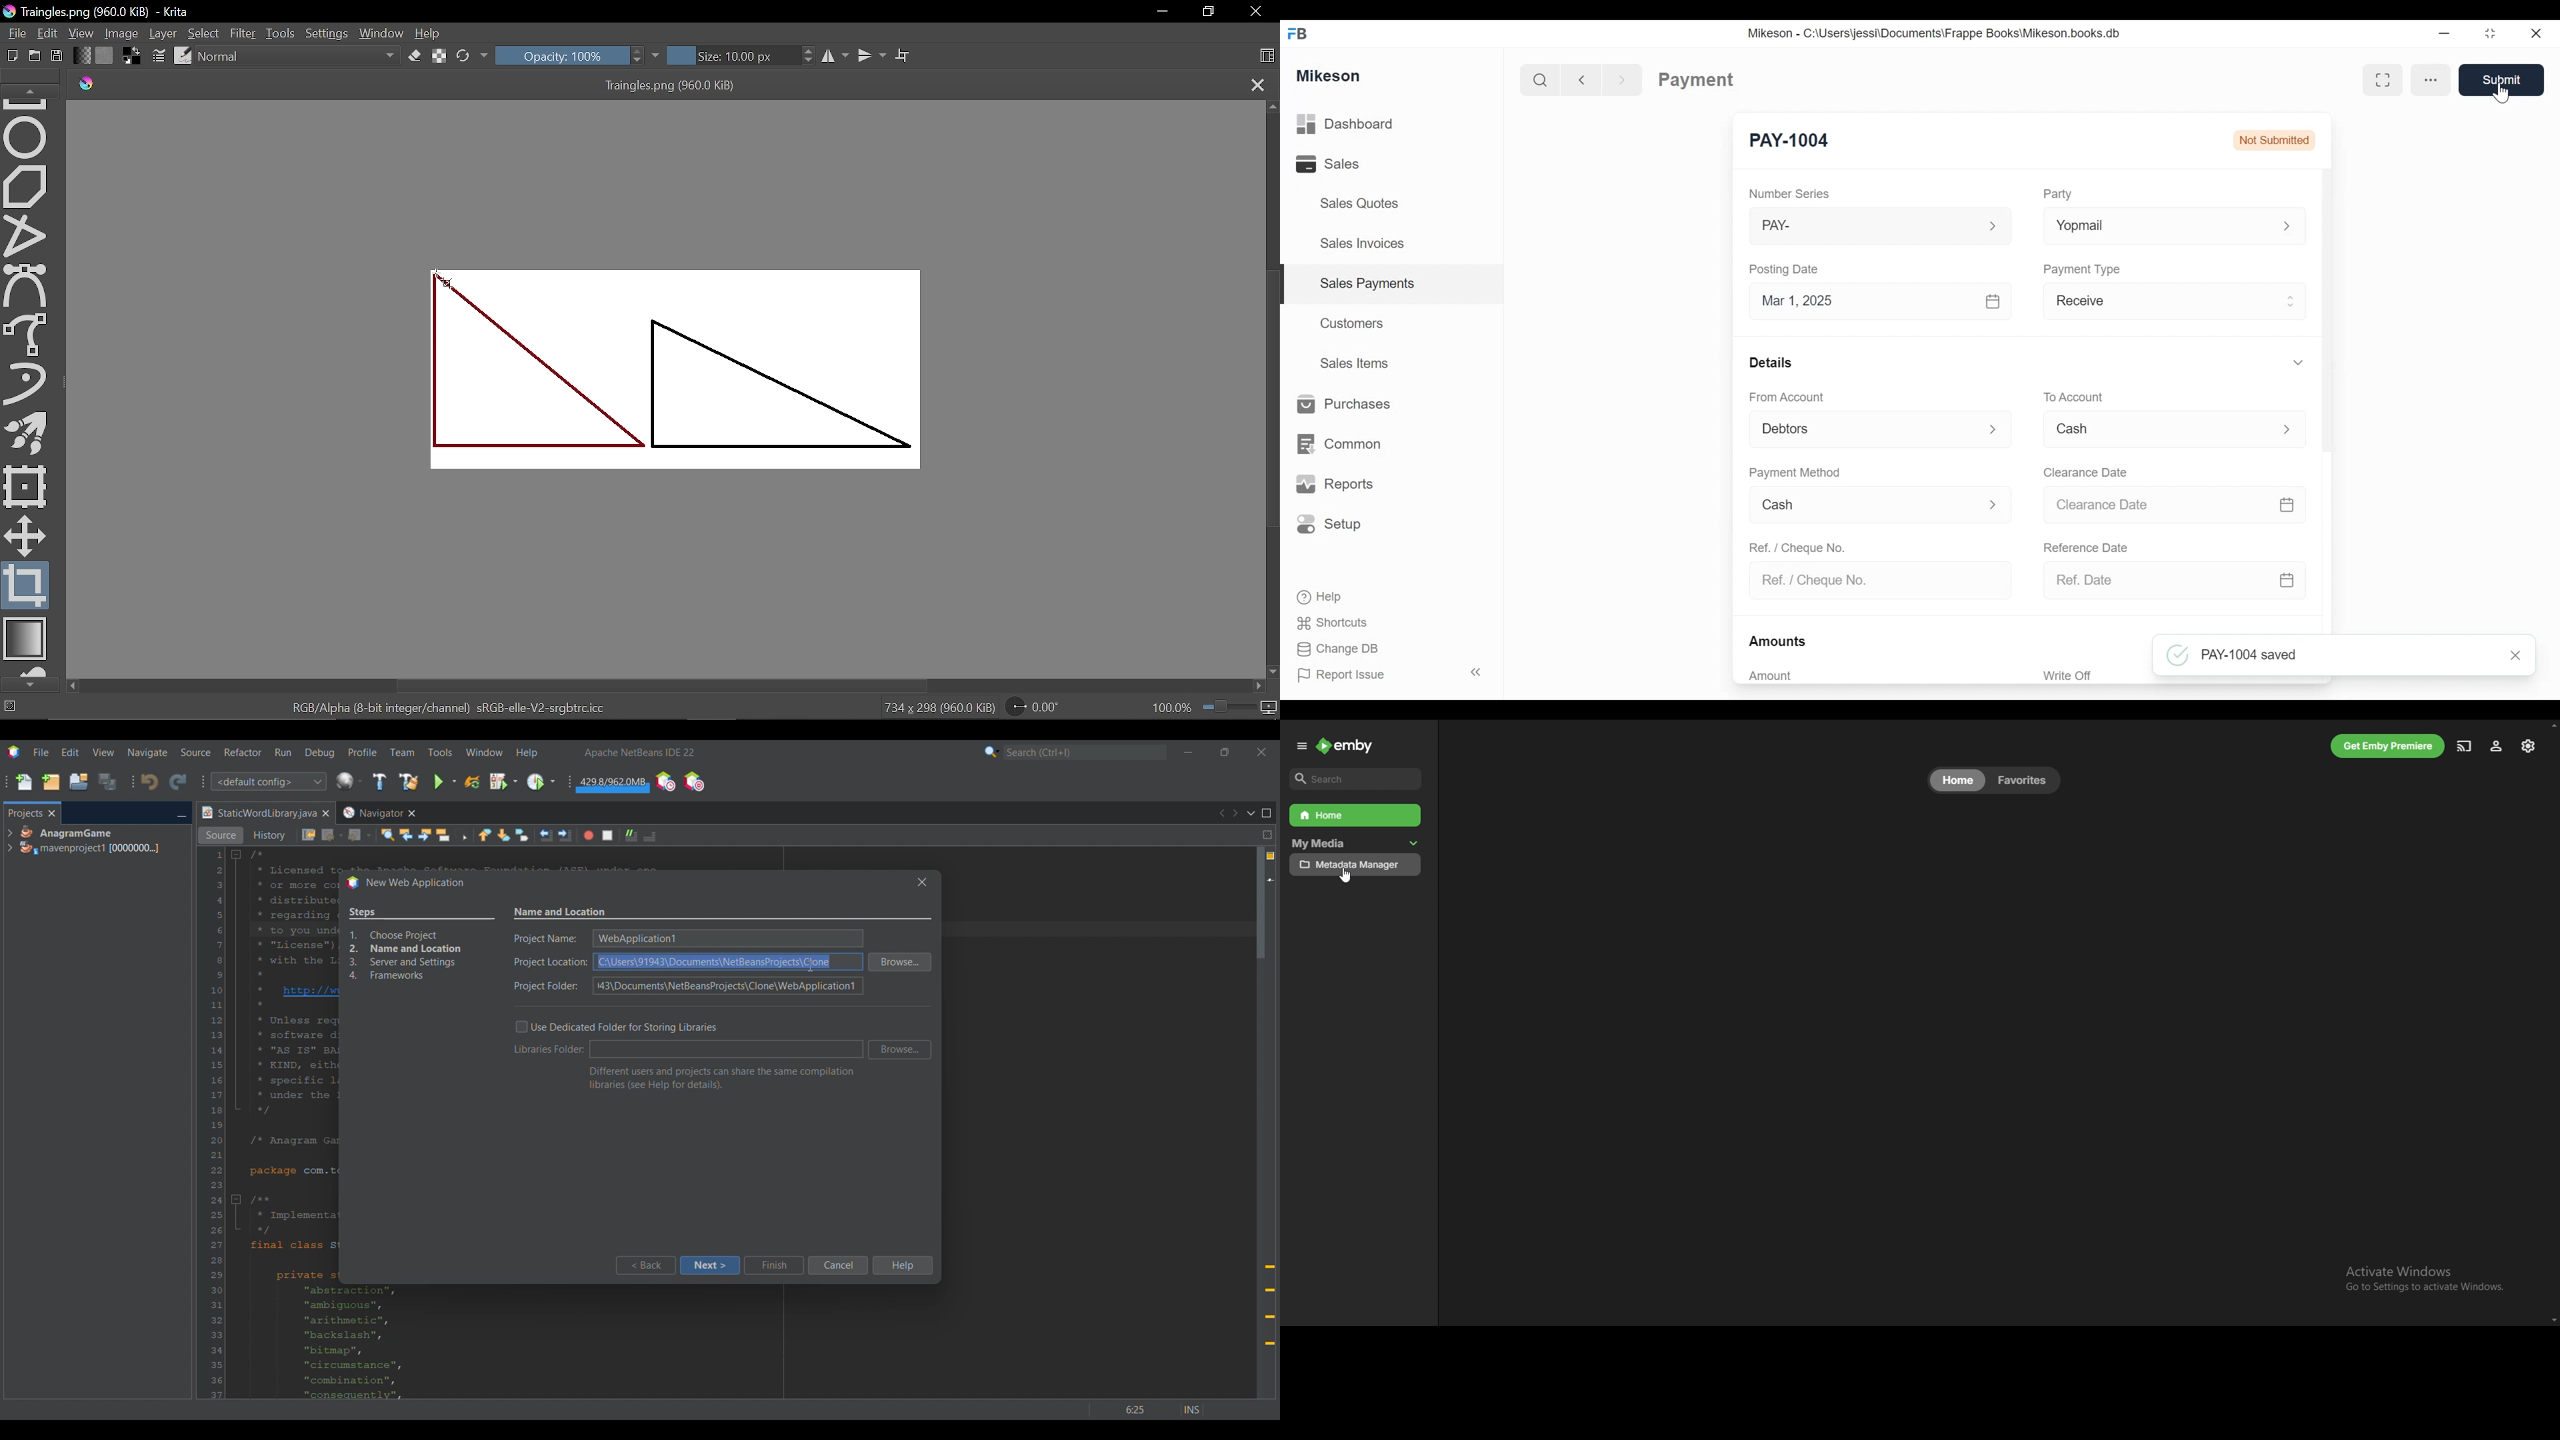  I want to click on Foreground color, so click(133, 55).